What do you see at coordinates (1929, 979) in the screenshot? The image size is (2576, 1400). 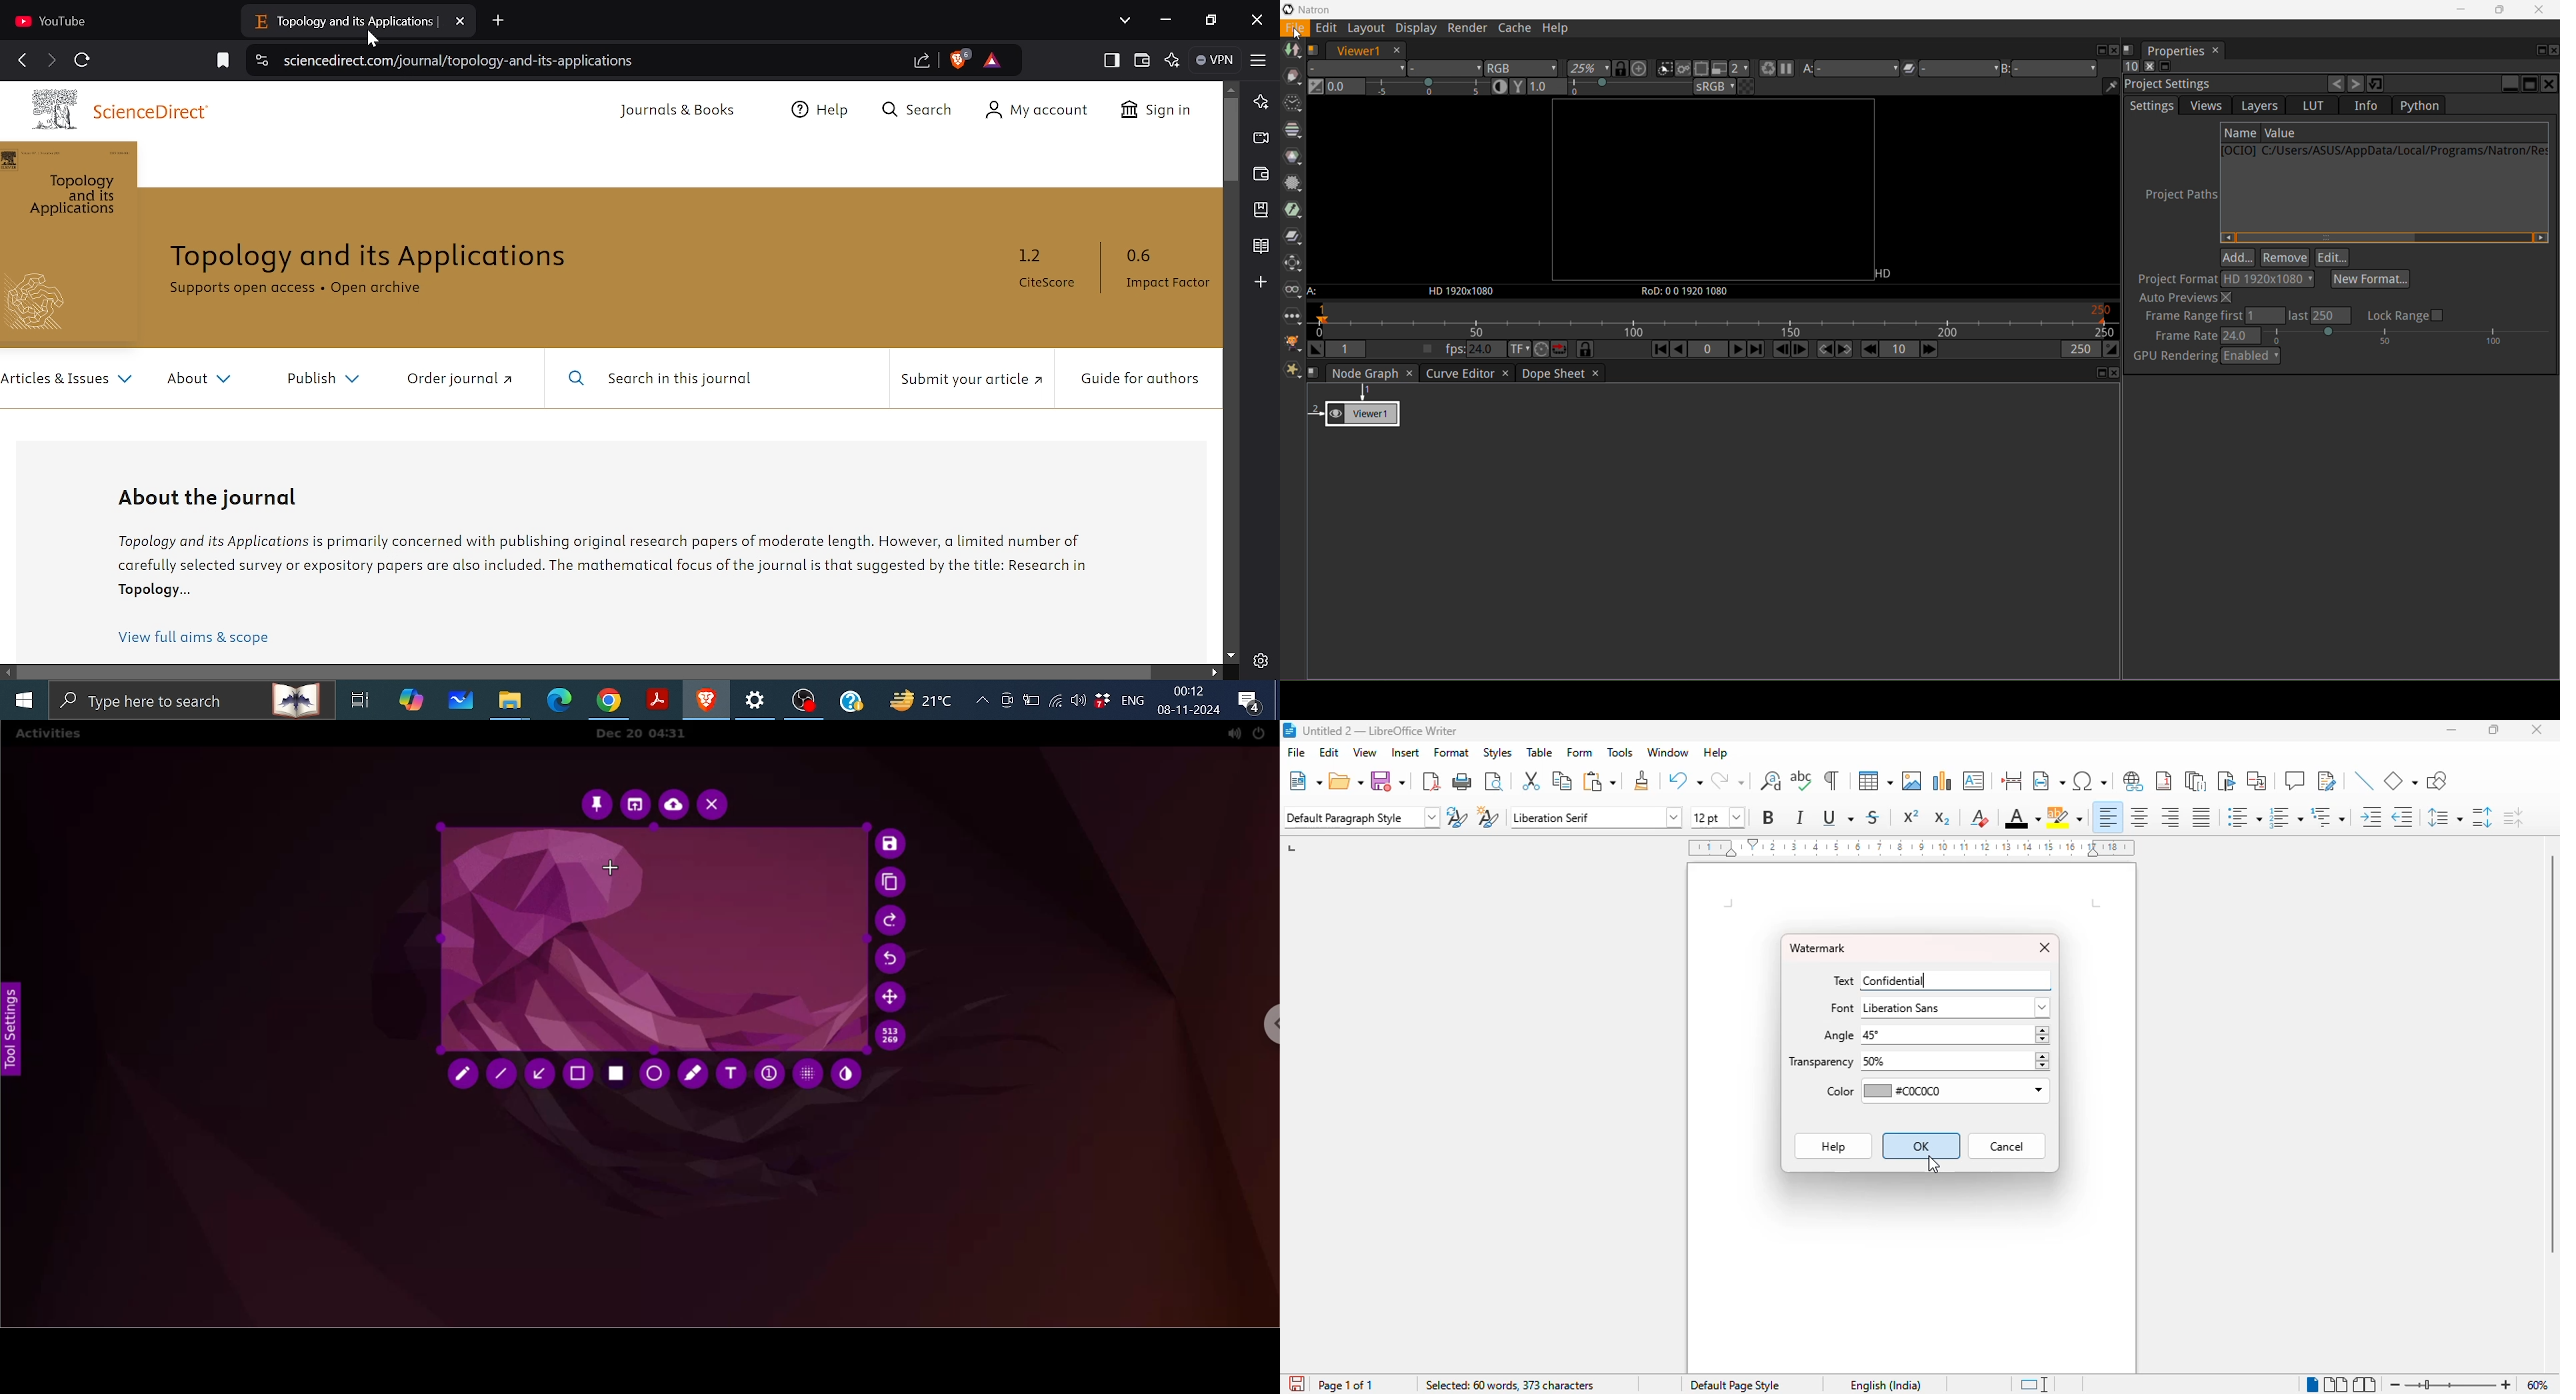 I see `typing cursor` at bounding box center [1929, 979].